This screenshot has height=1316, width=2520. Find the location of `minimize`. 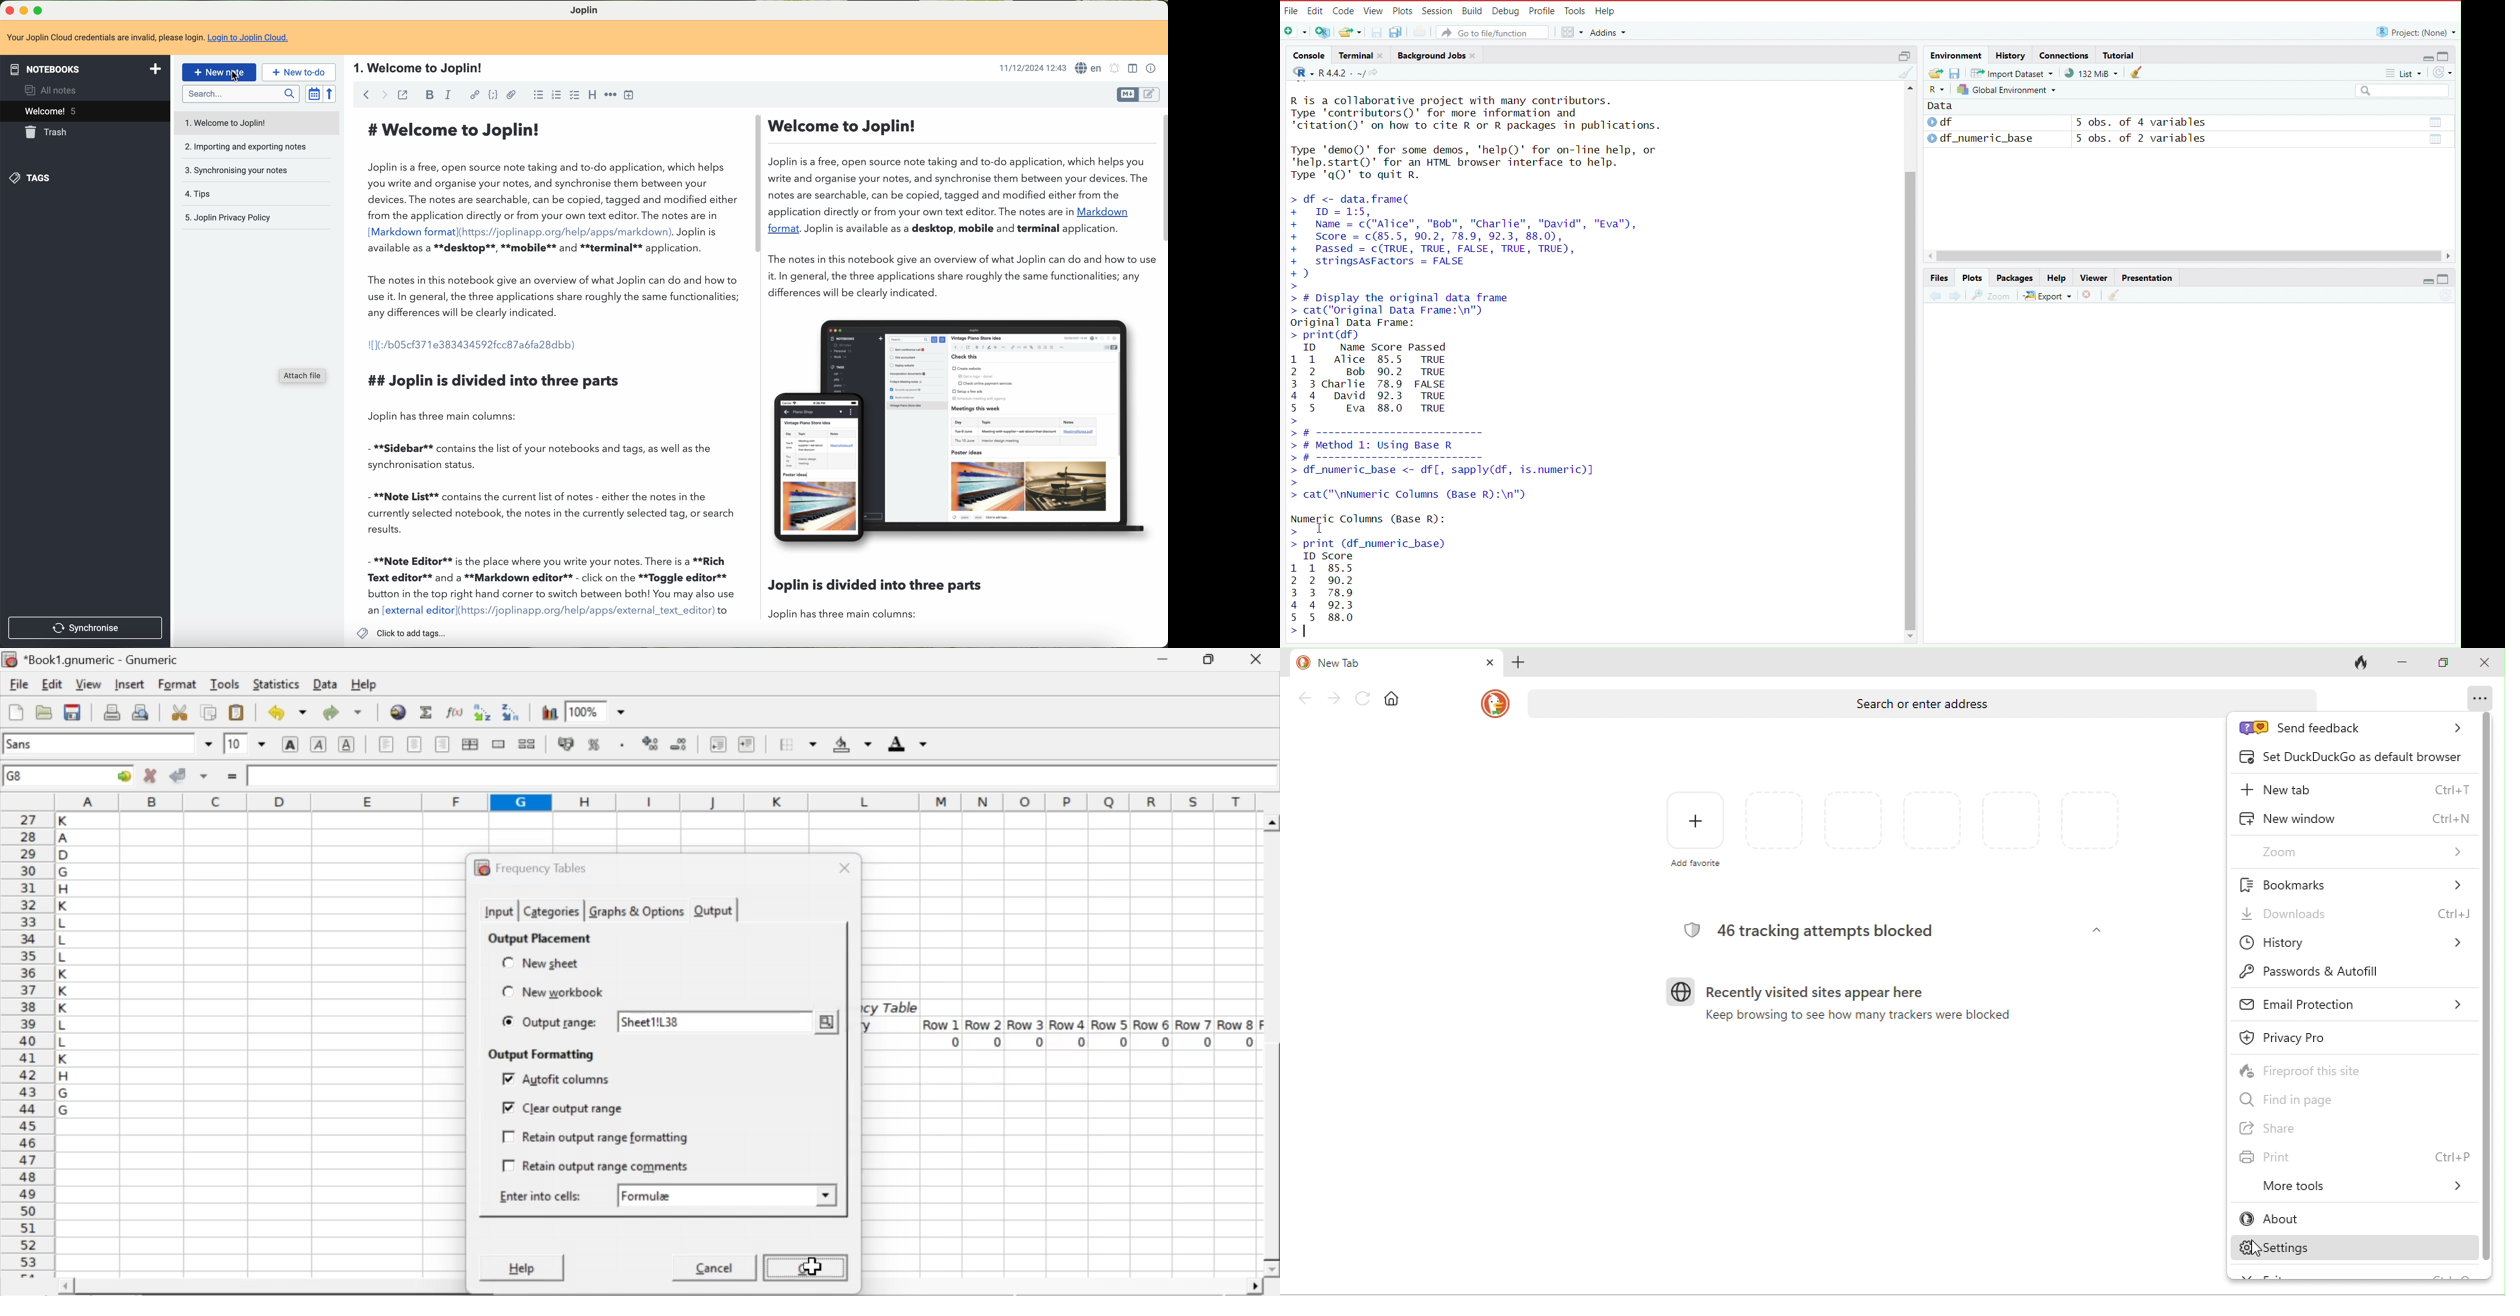

minimize is located at coordinates (2425, 55).